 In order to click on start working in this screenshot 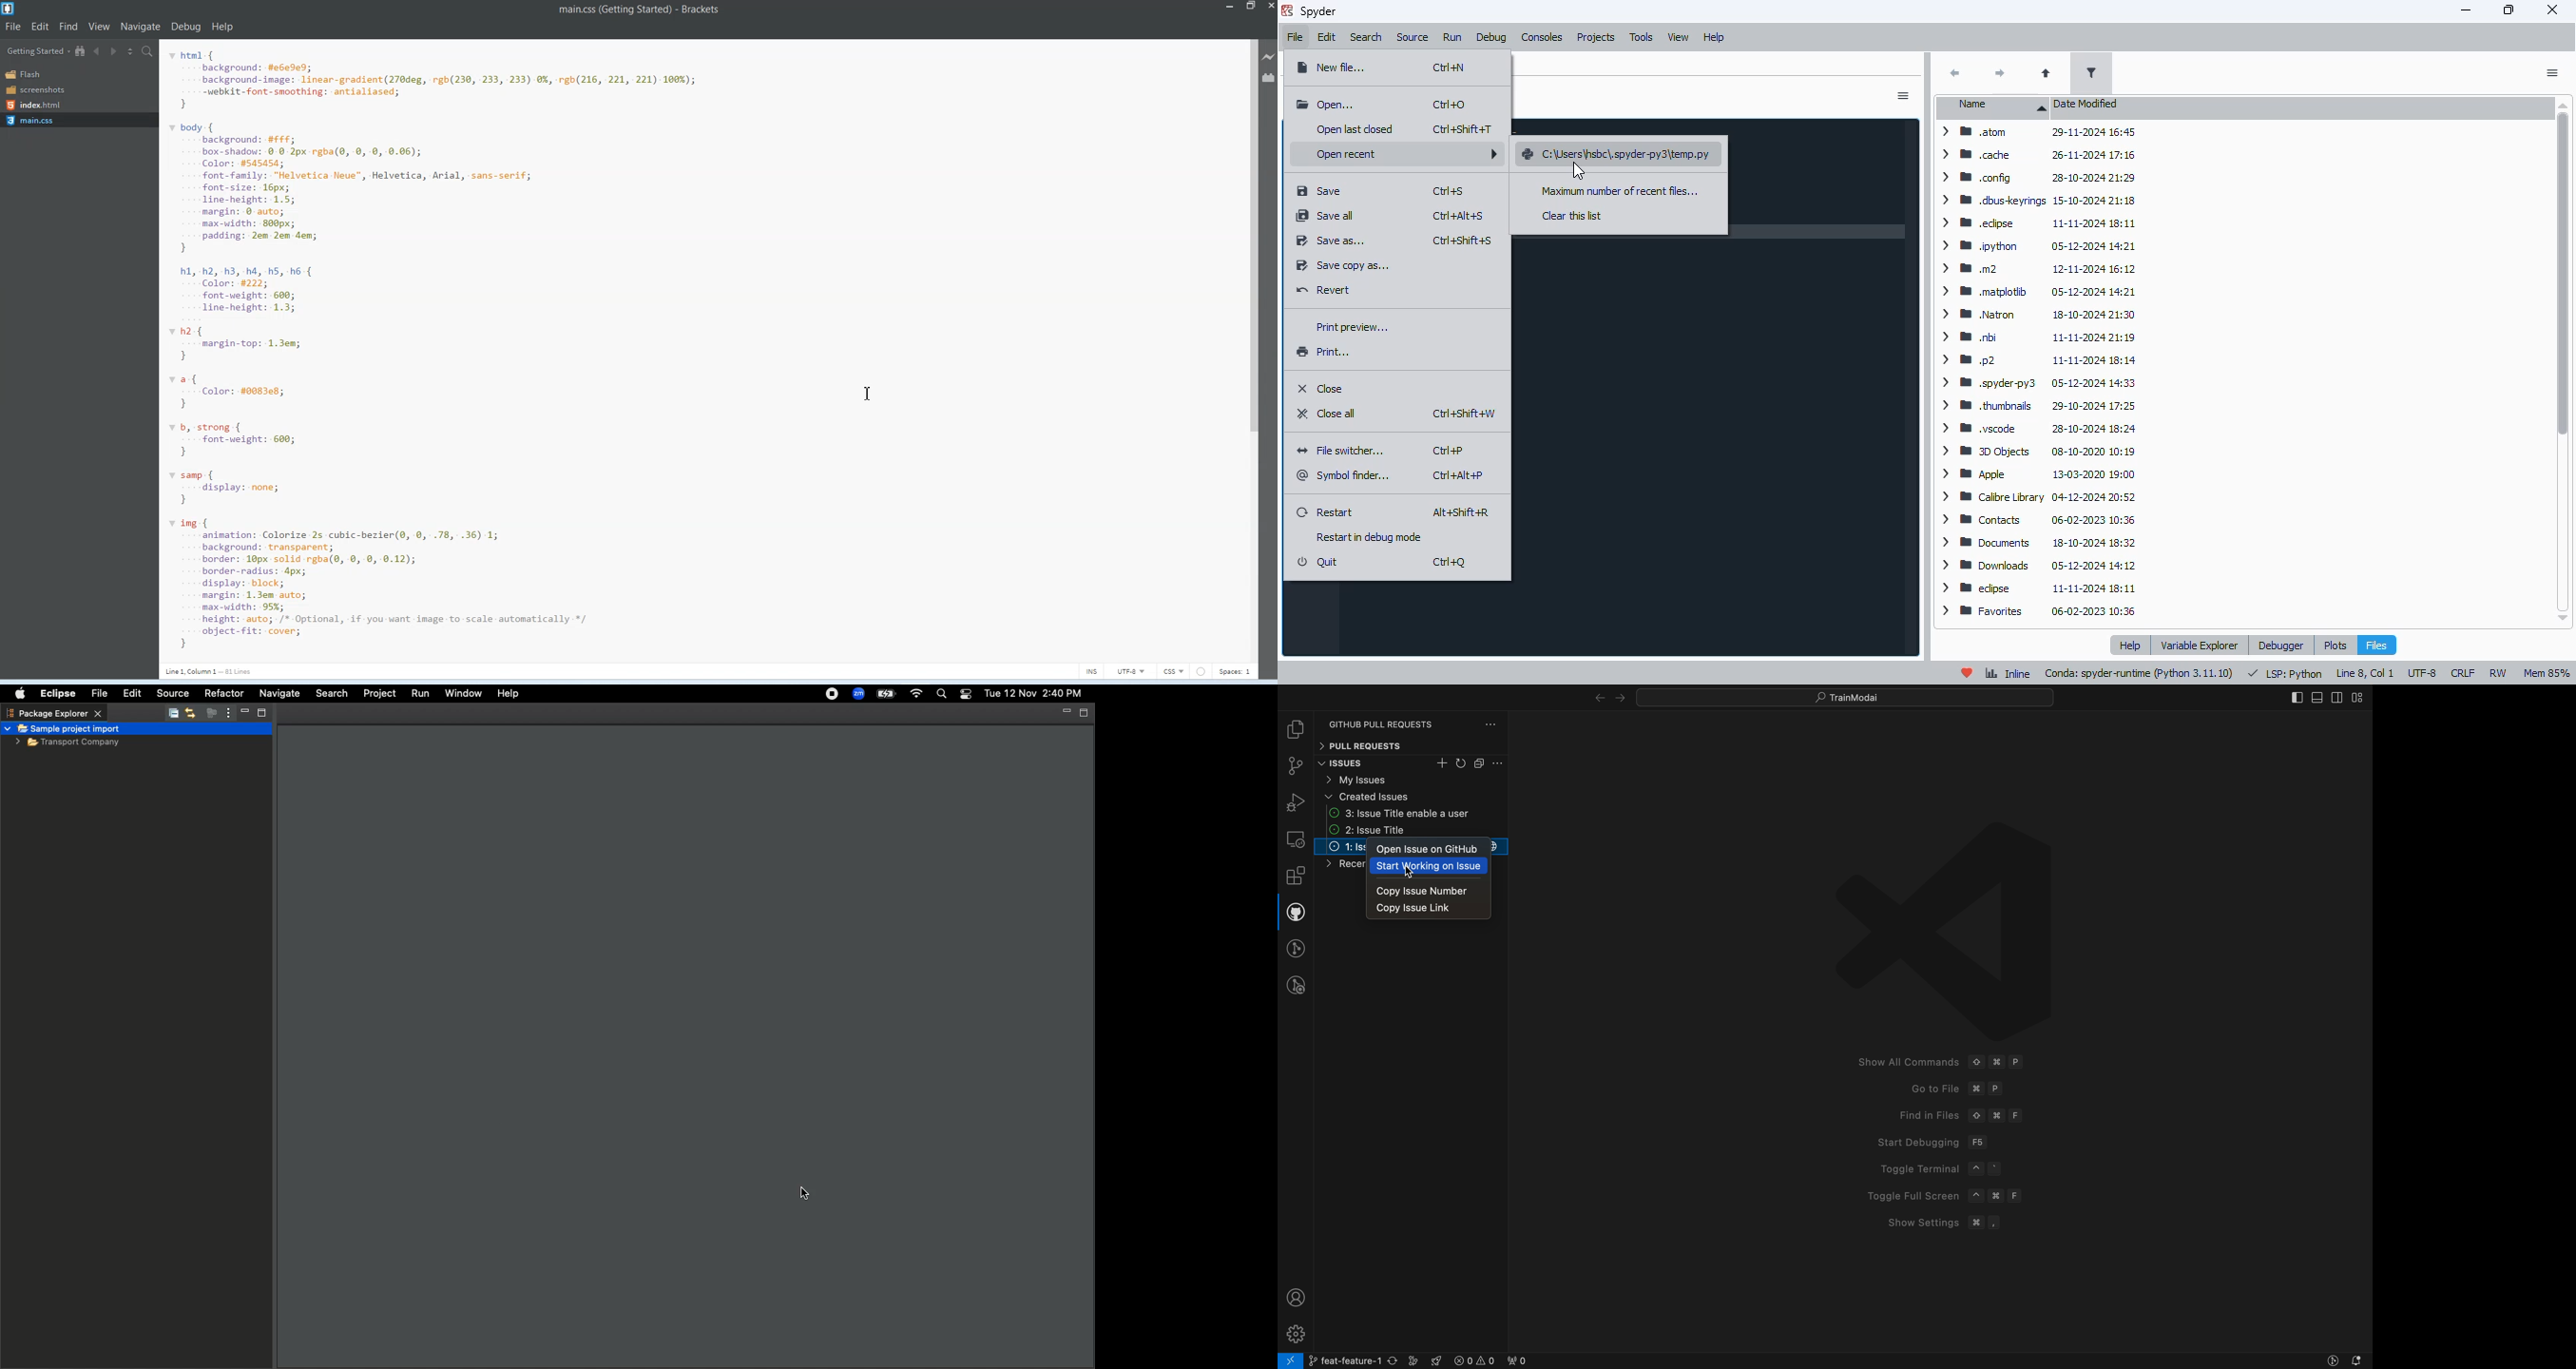, I will do `click(1430, 867)`.